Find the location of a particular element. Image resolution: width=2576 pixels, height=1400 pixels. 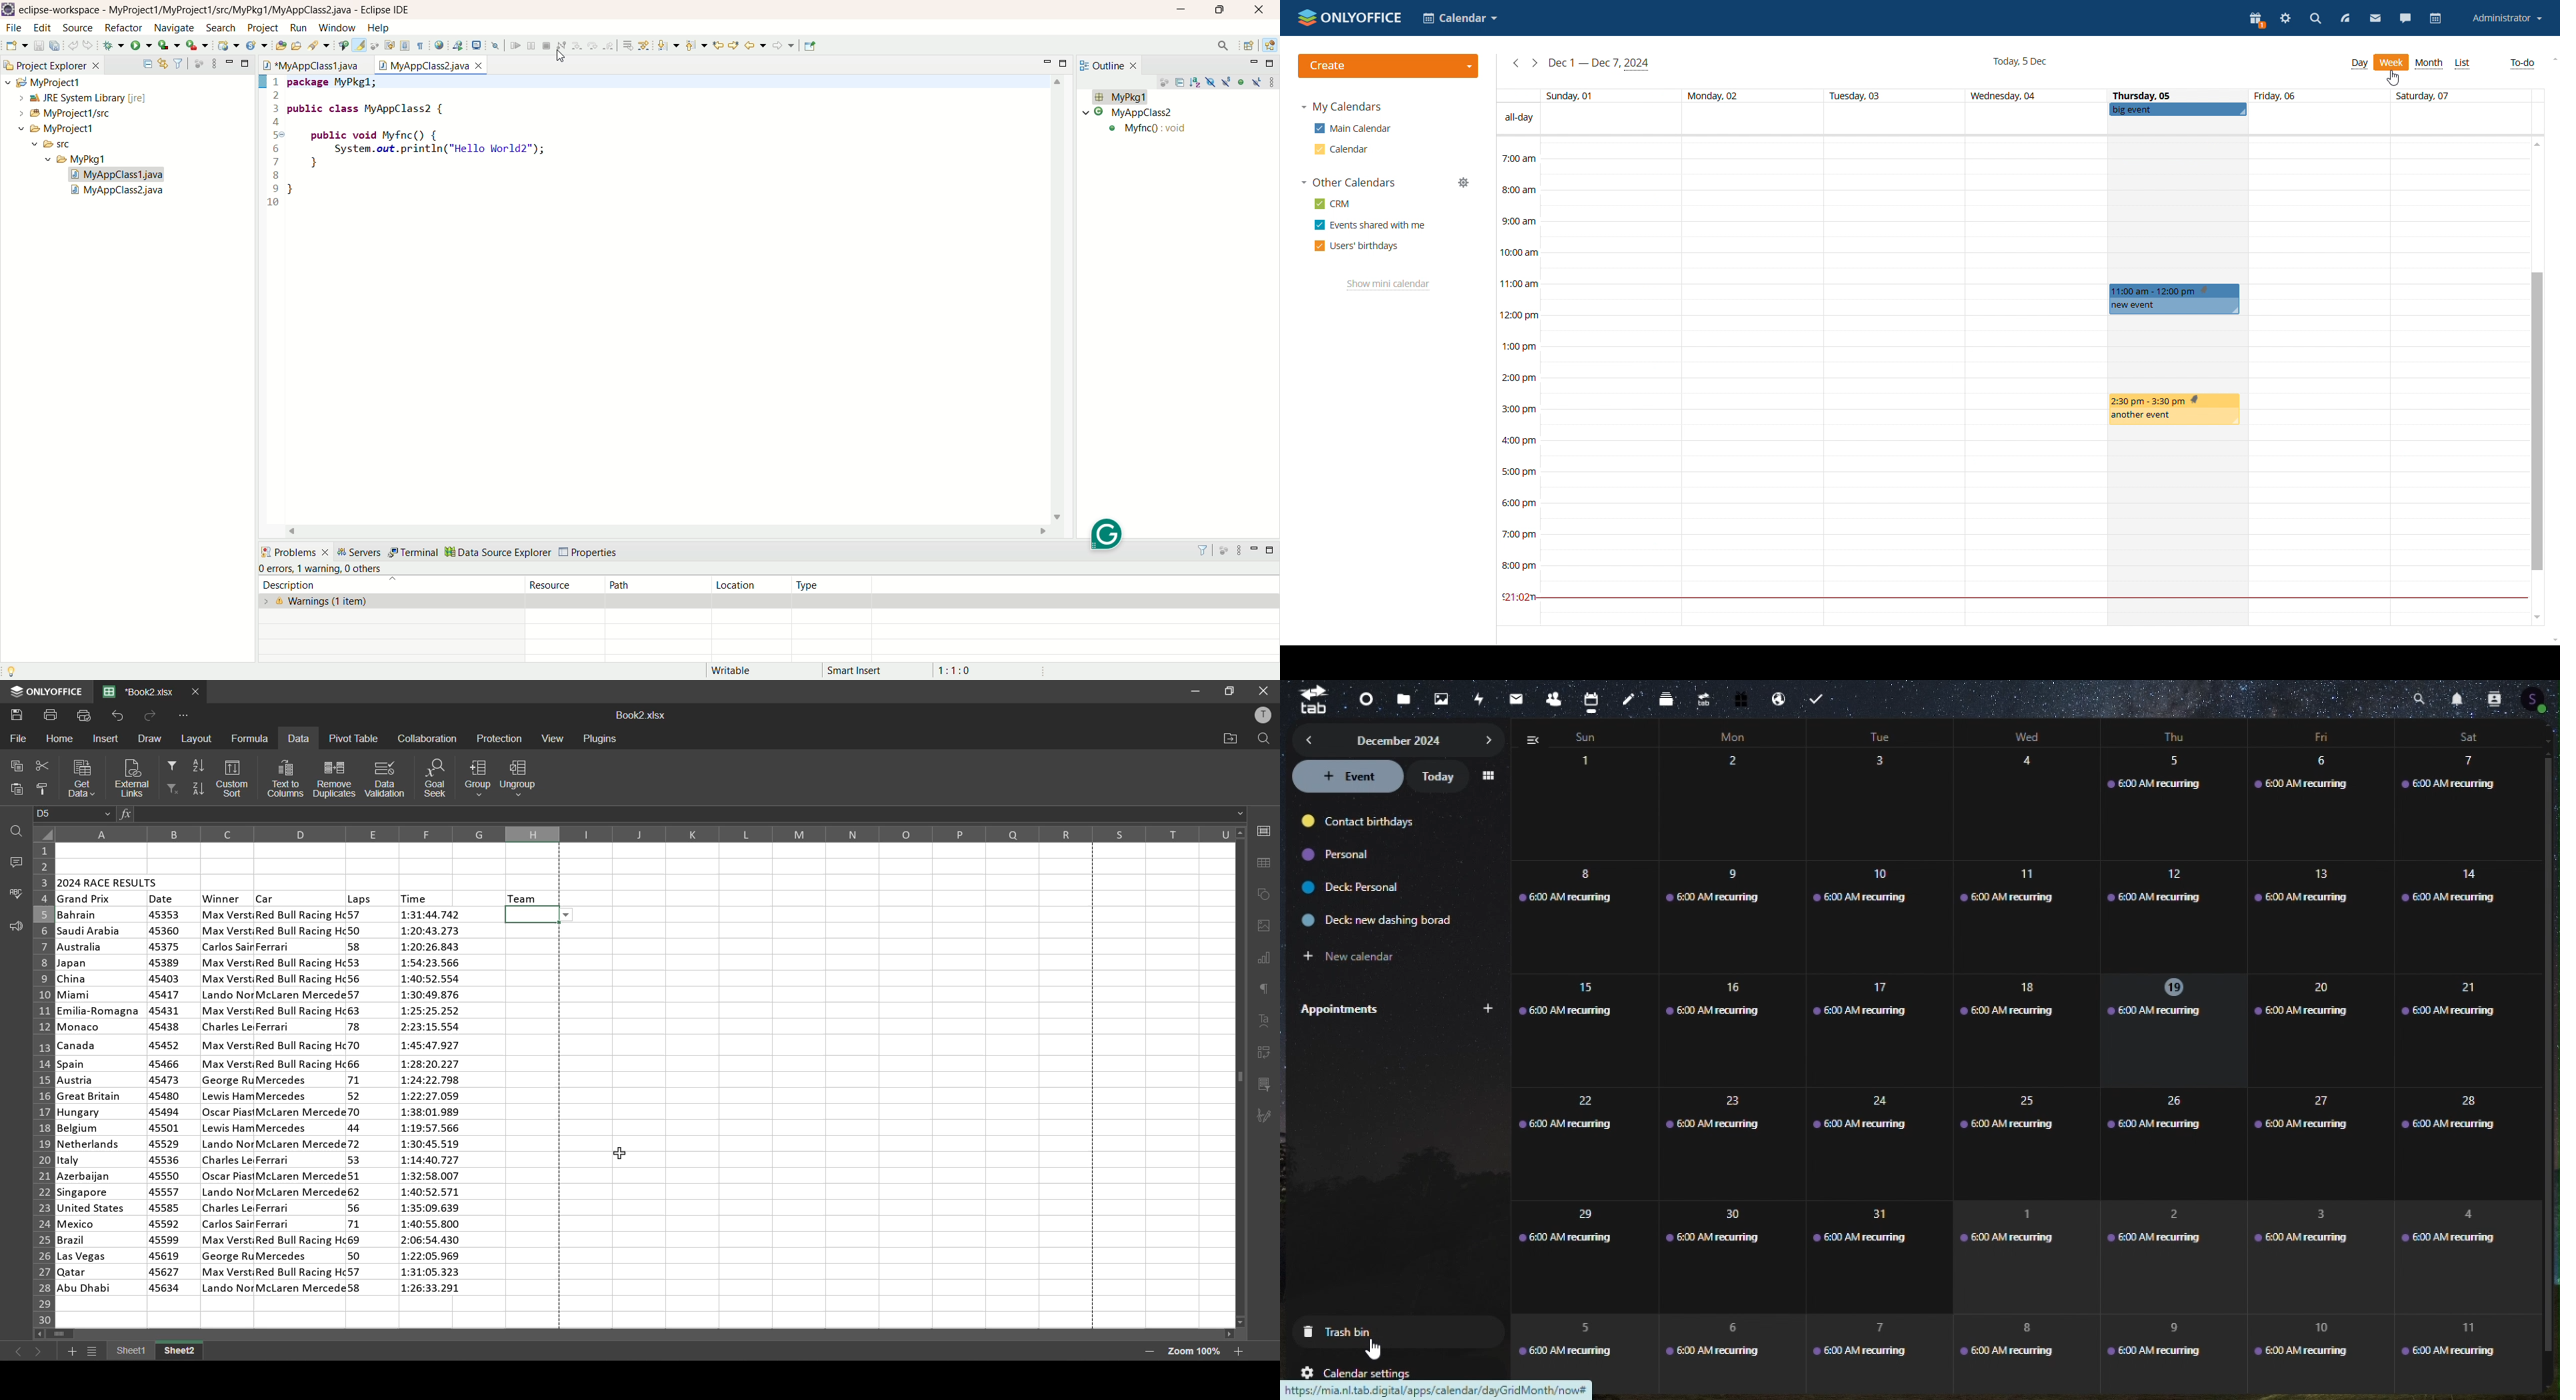

ungroup is located at coordinates (523, 779).